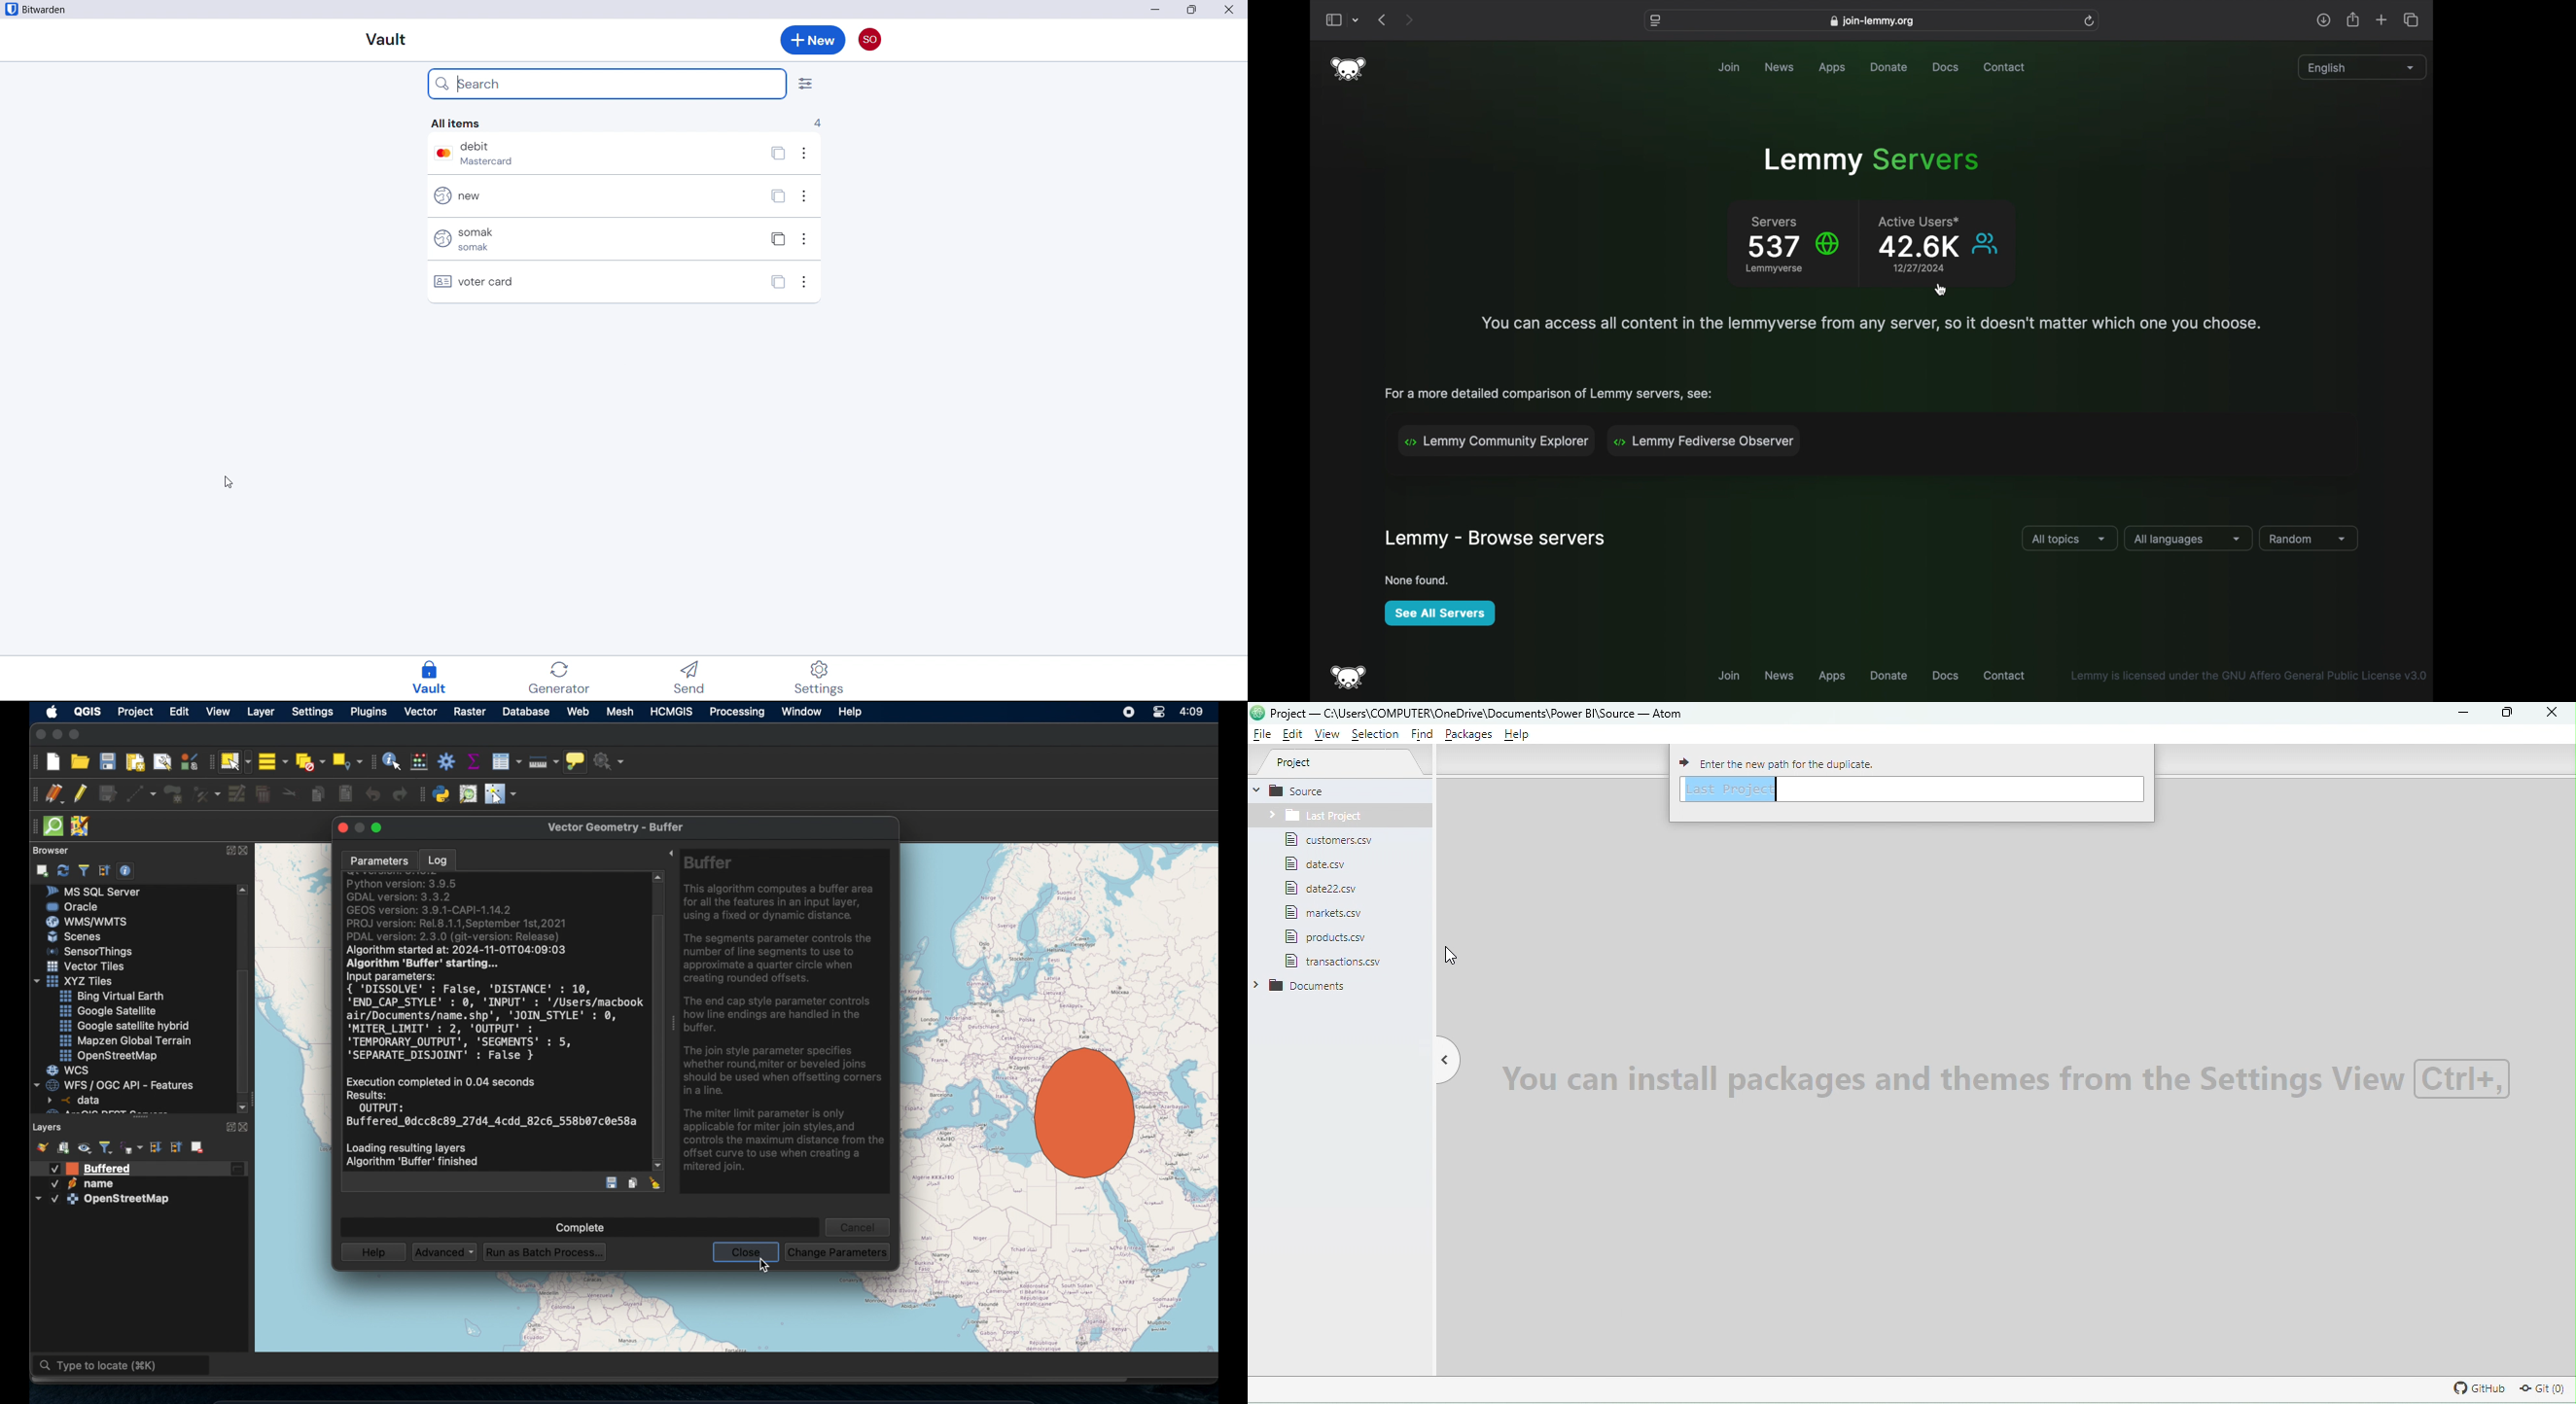  Describe the element at coordinates (87, 710) in the screenshot. I see `QGIS` at that location.